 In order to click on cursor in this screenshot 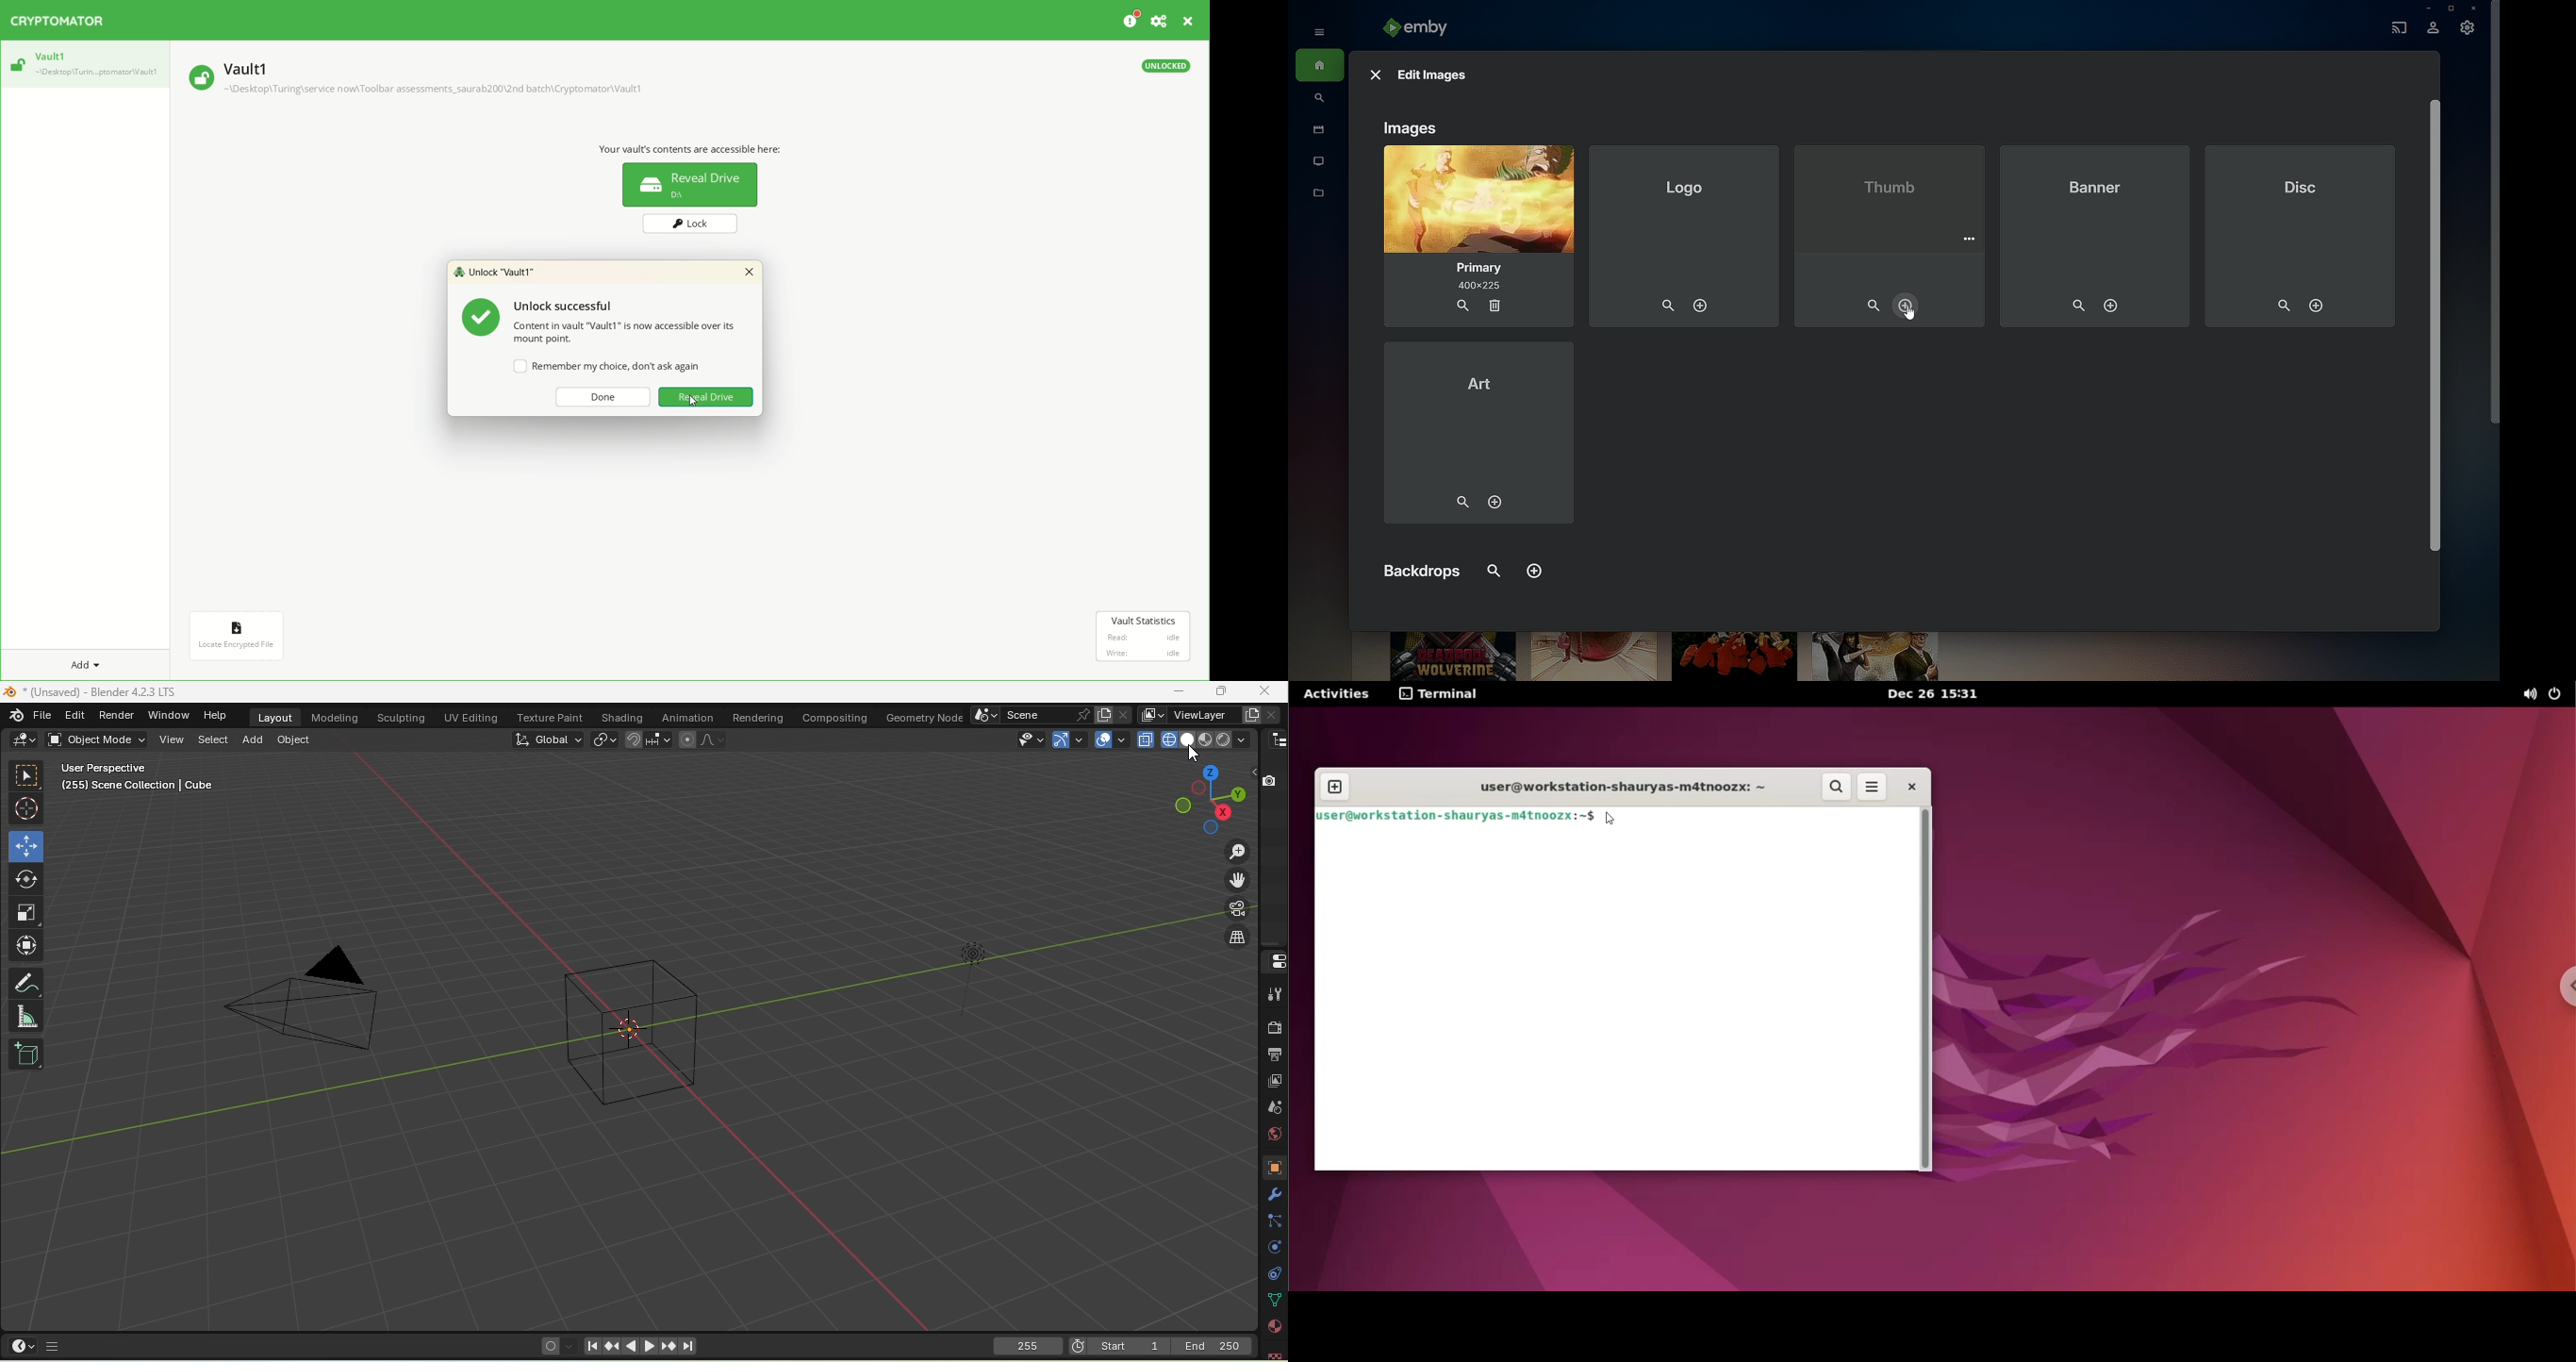, I will do `click(694, 404)`.